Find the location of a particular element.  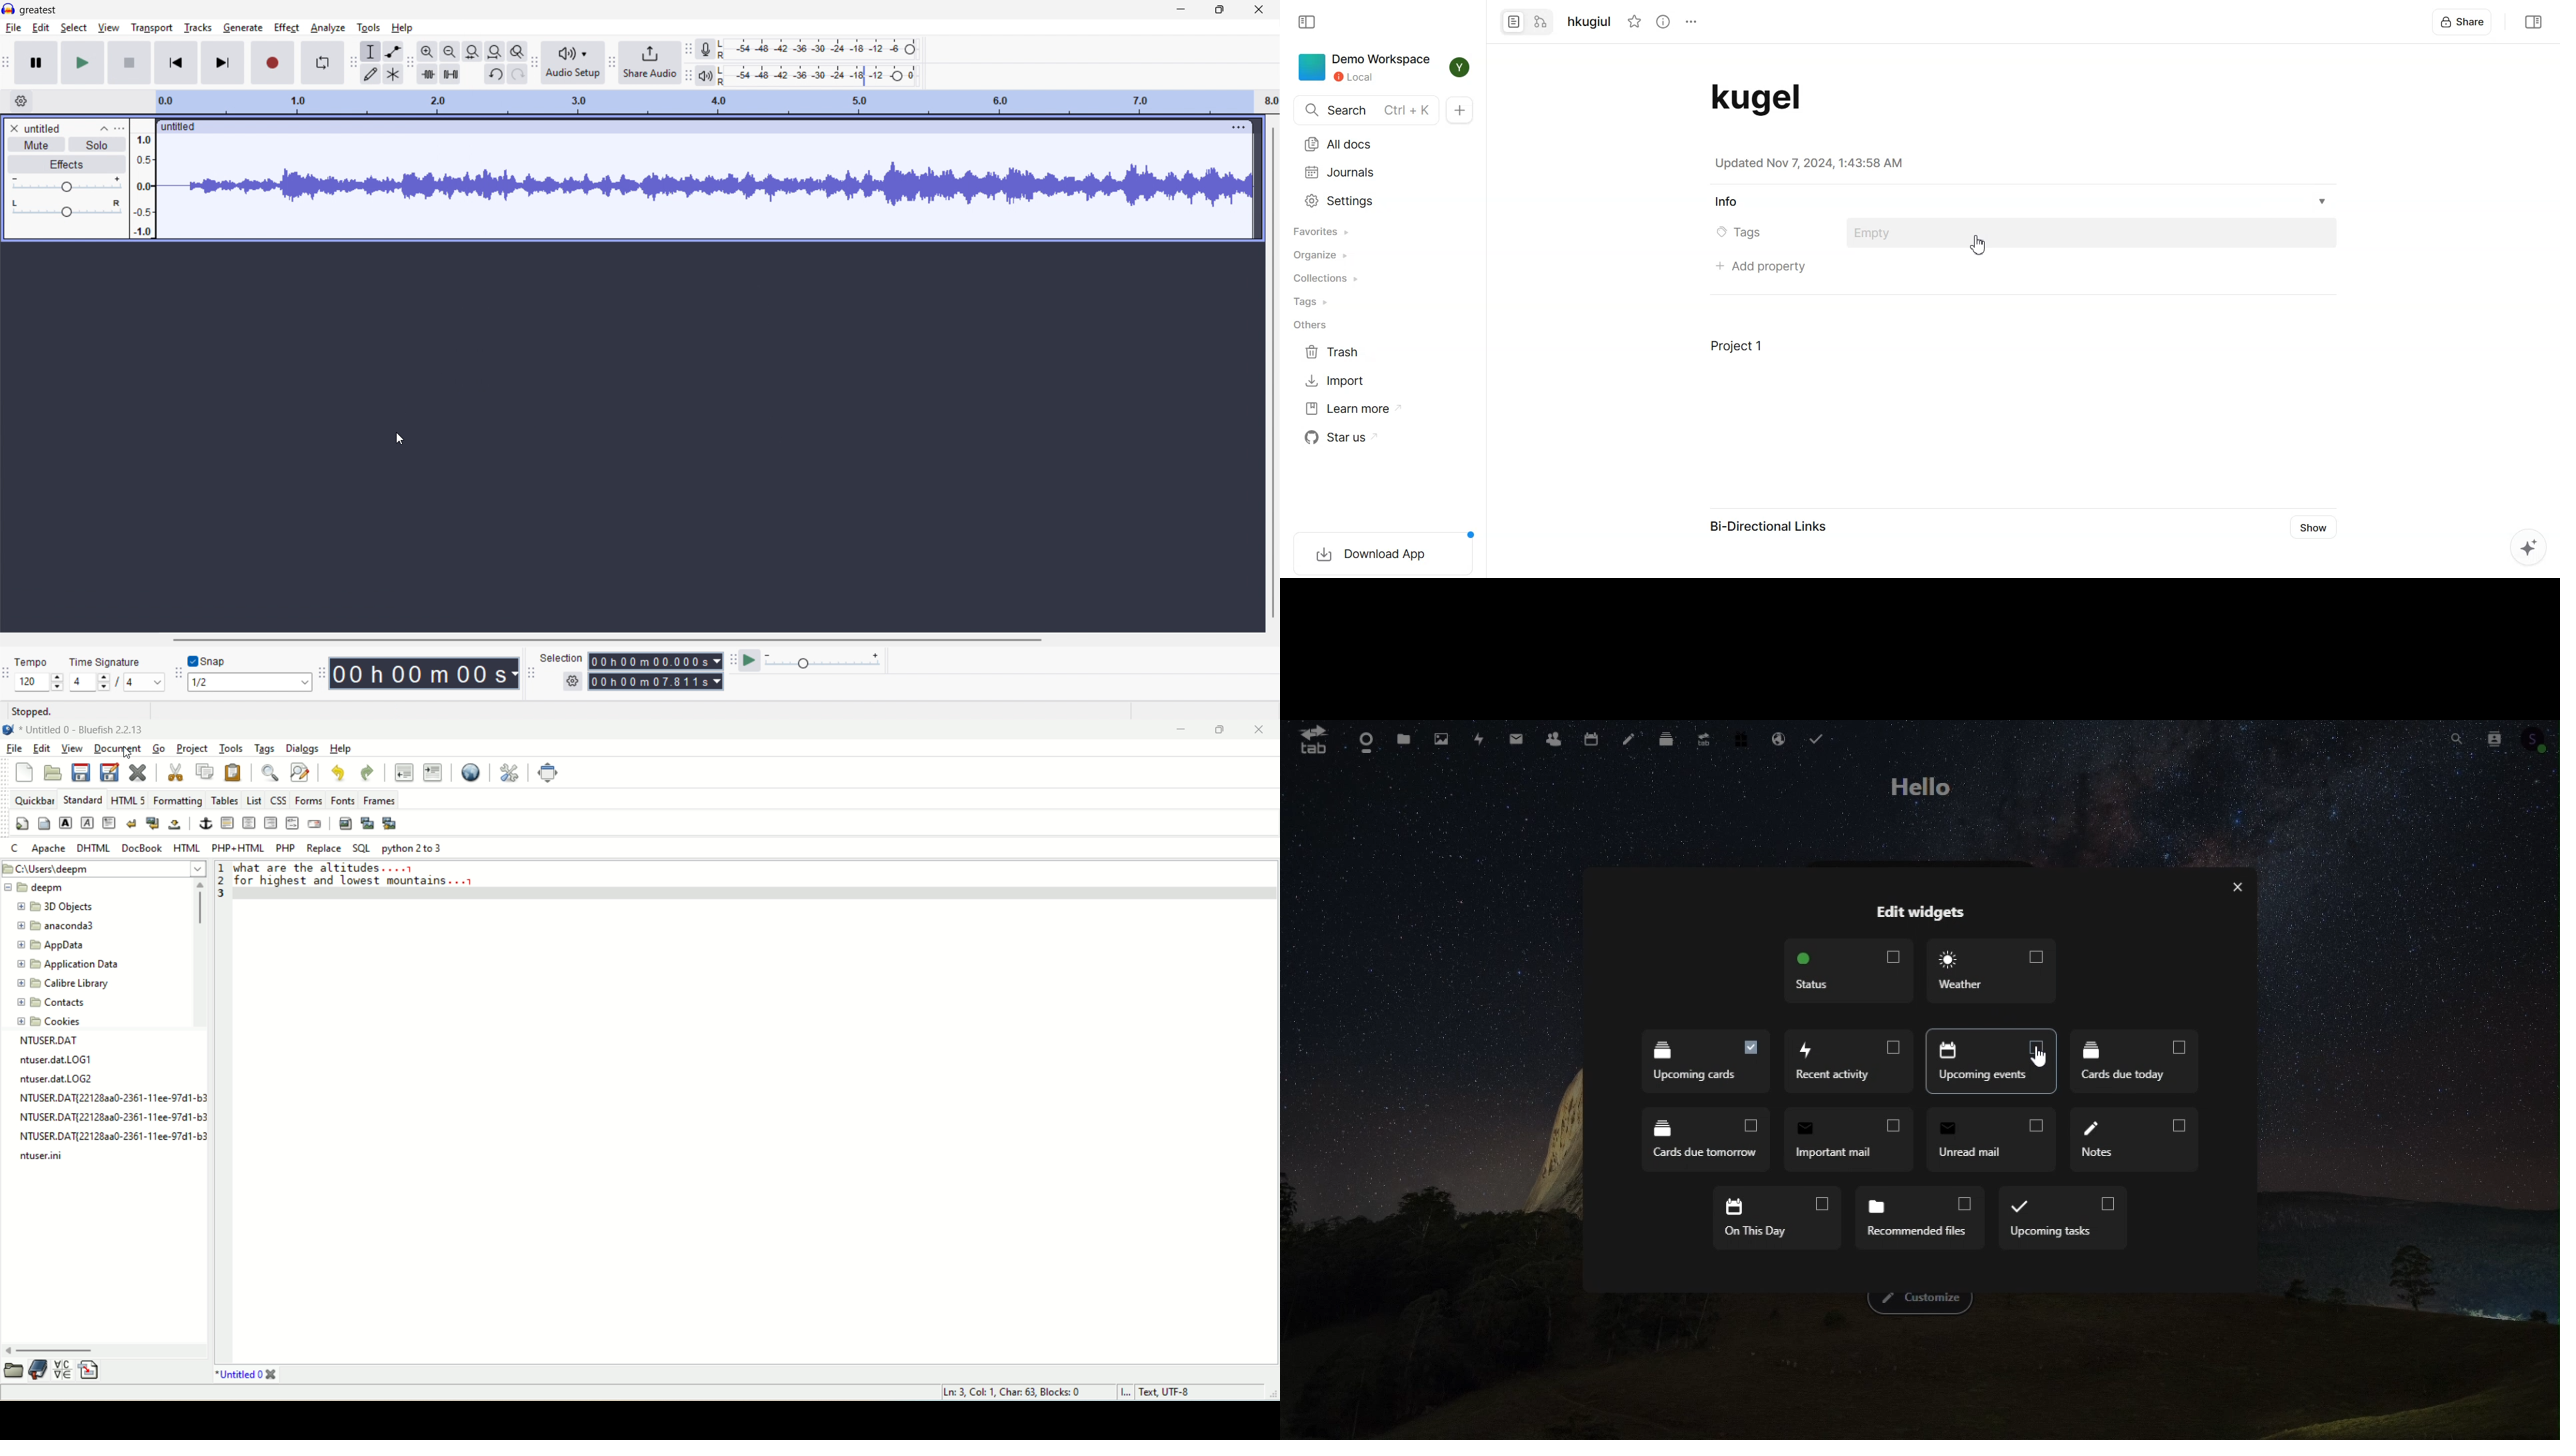

playback speed is located at coordinates (822, 661).